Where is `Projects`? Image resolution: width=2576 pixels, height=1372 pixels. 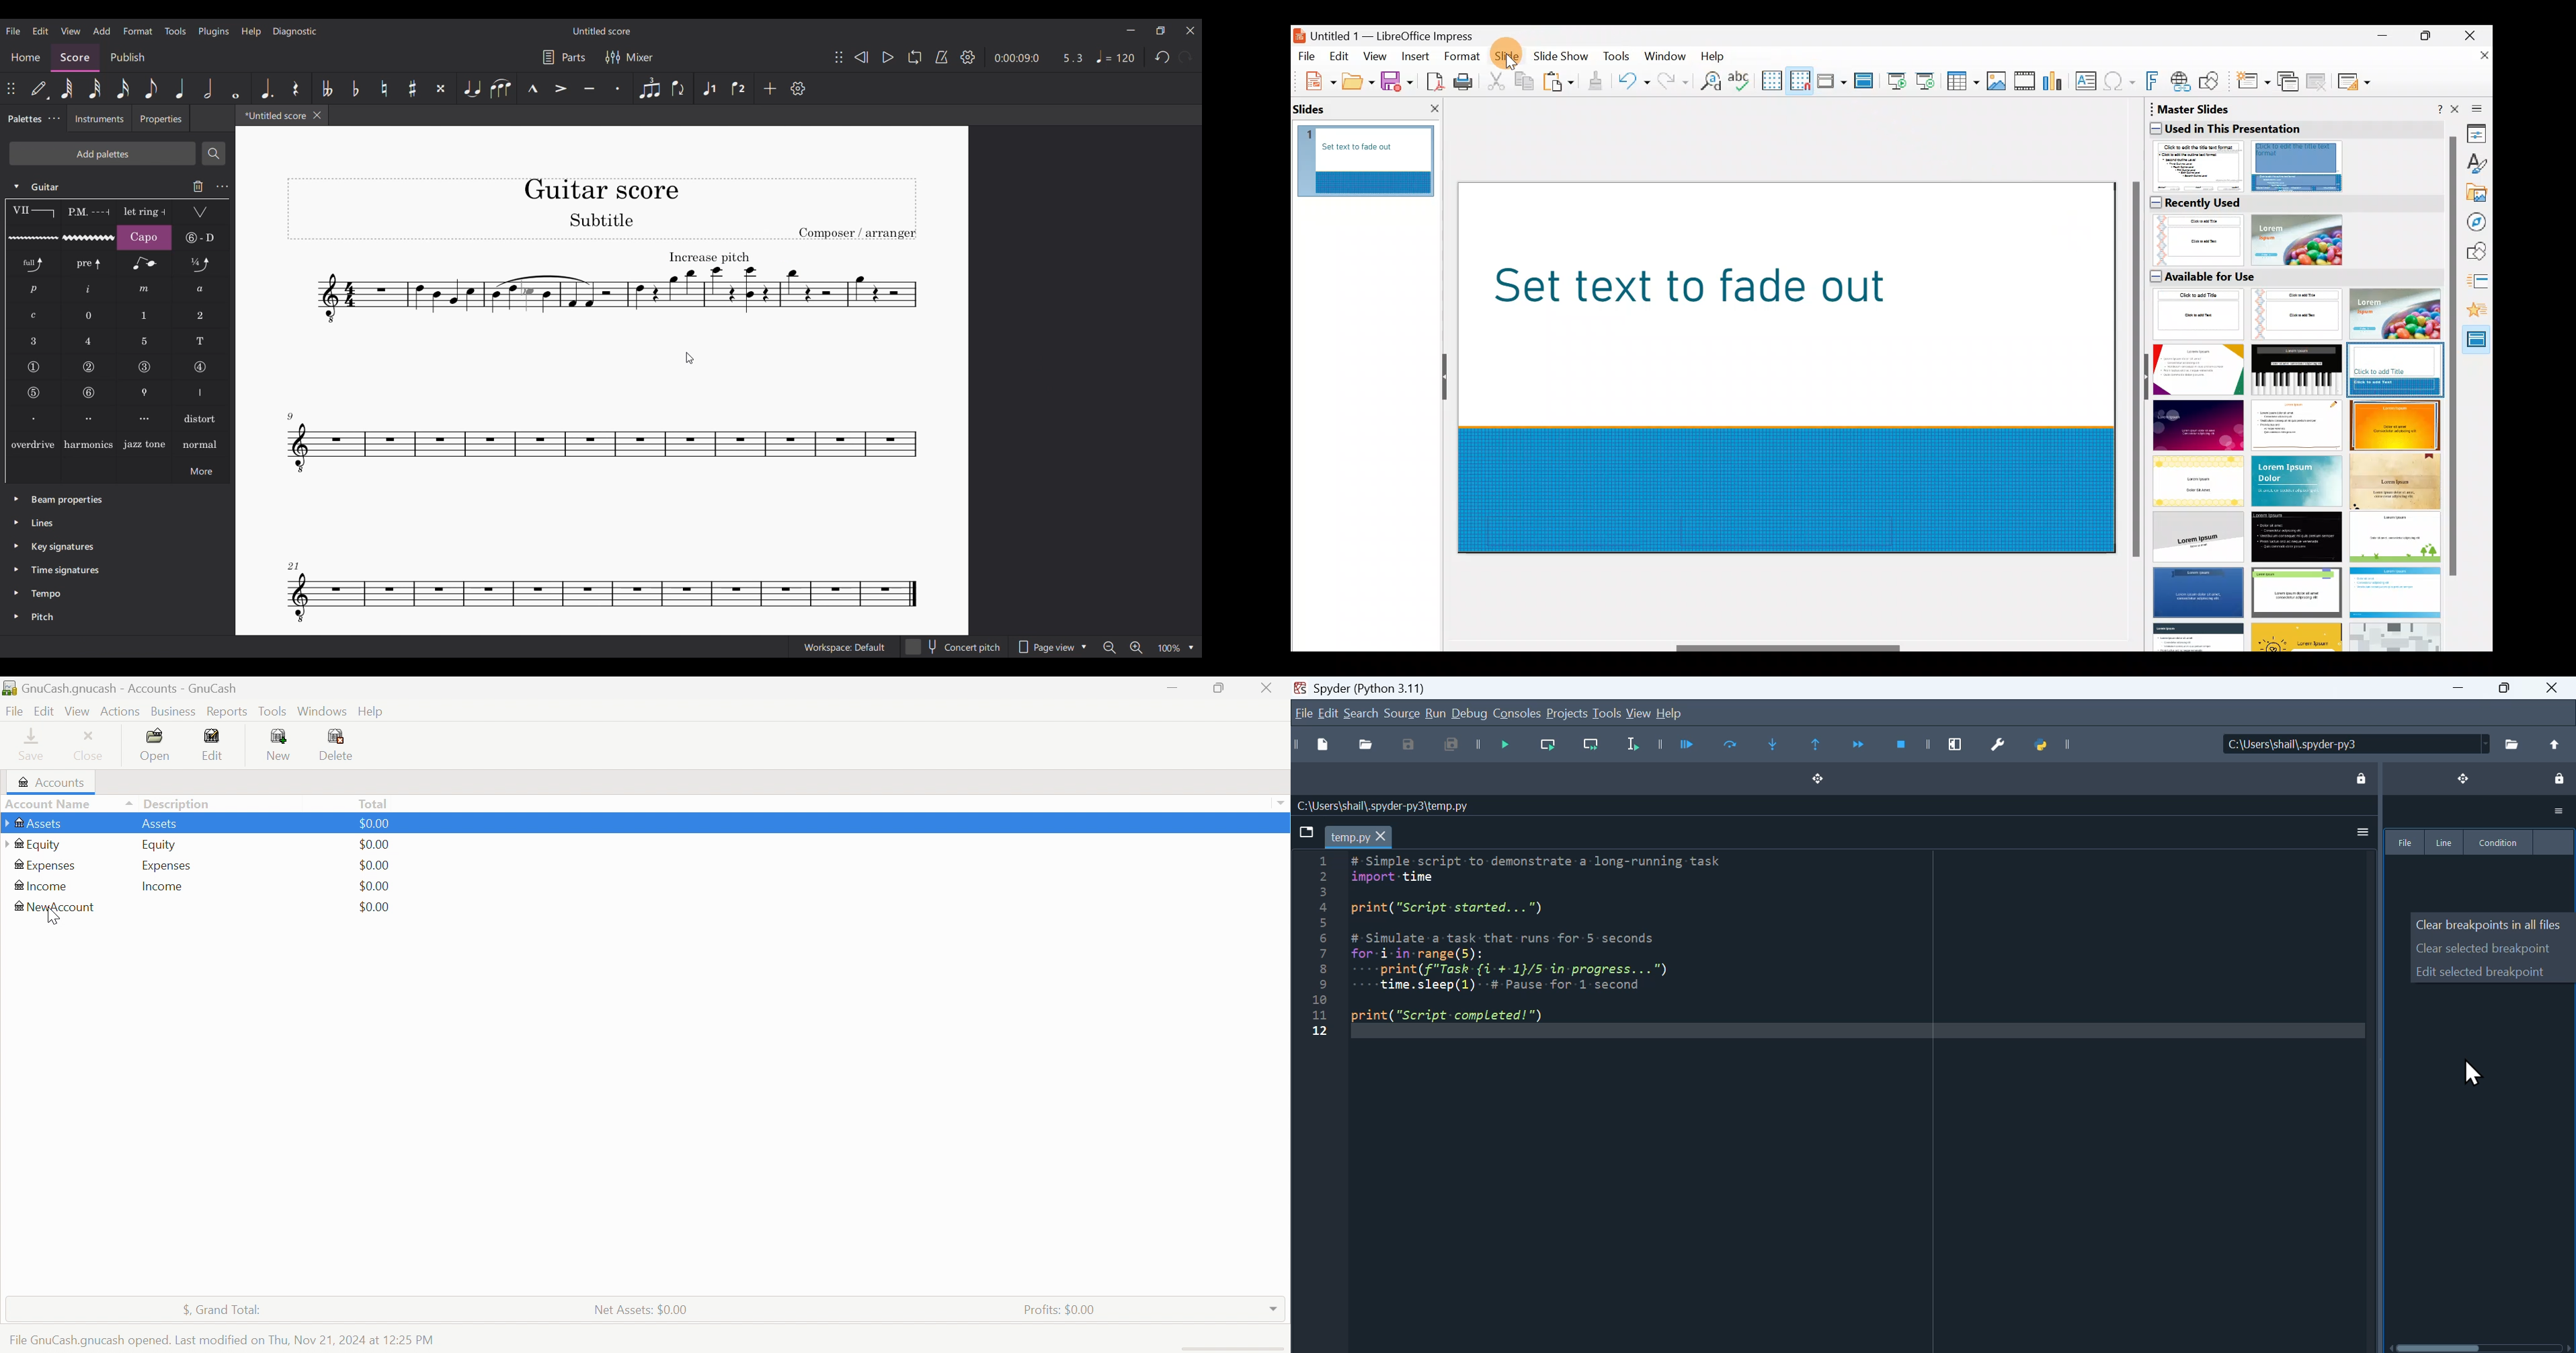
Projects is located at coordinates (1567, 714).